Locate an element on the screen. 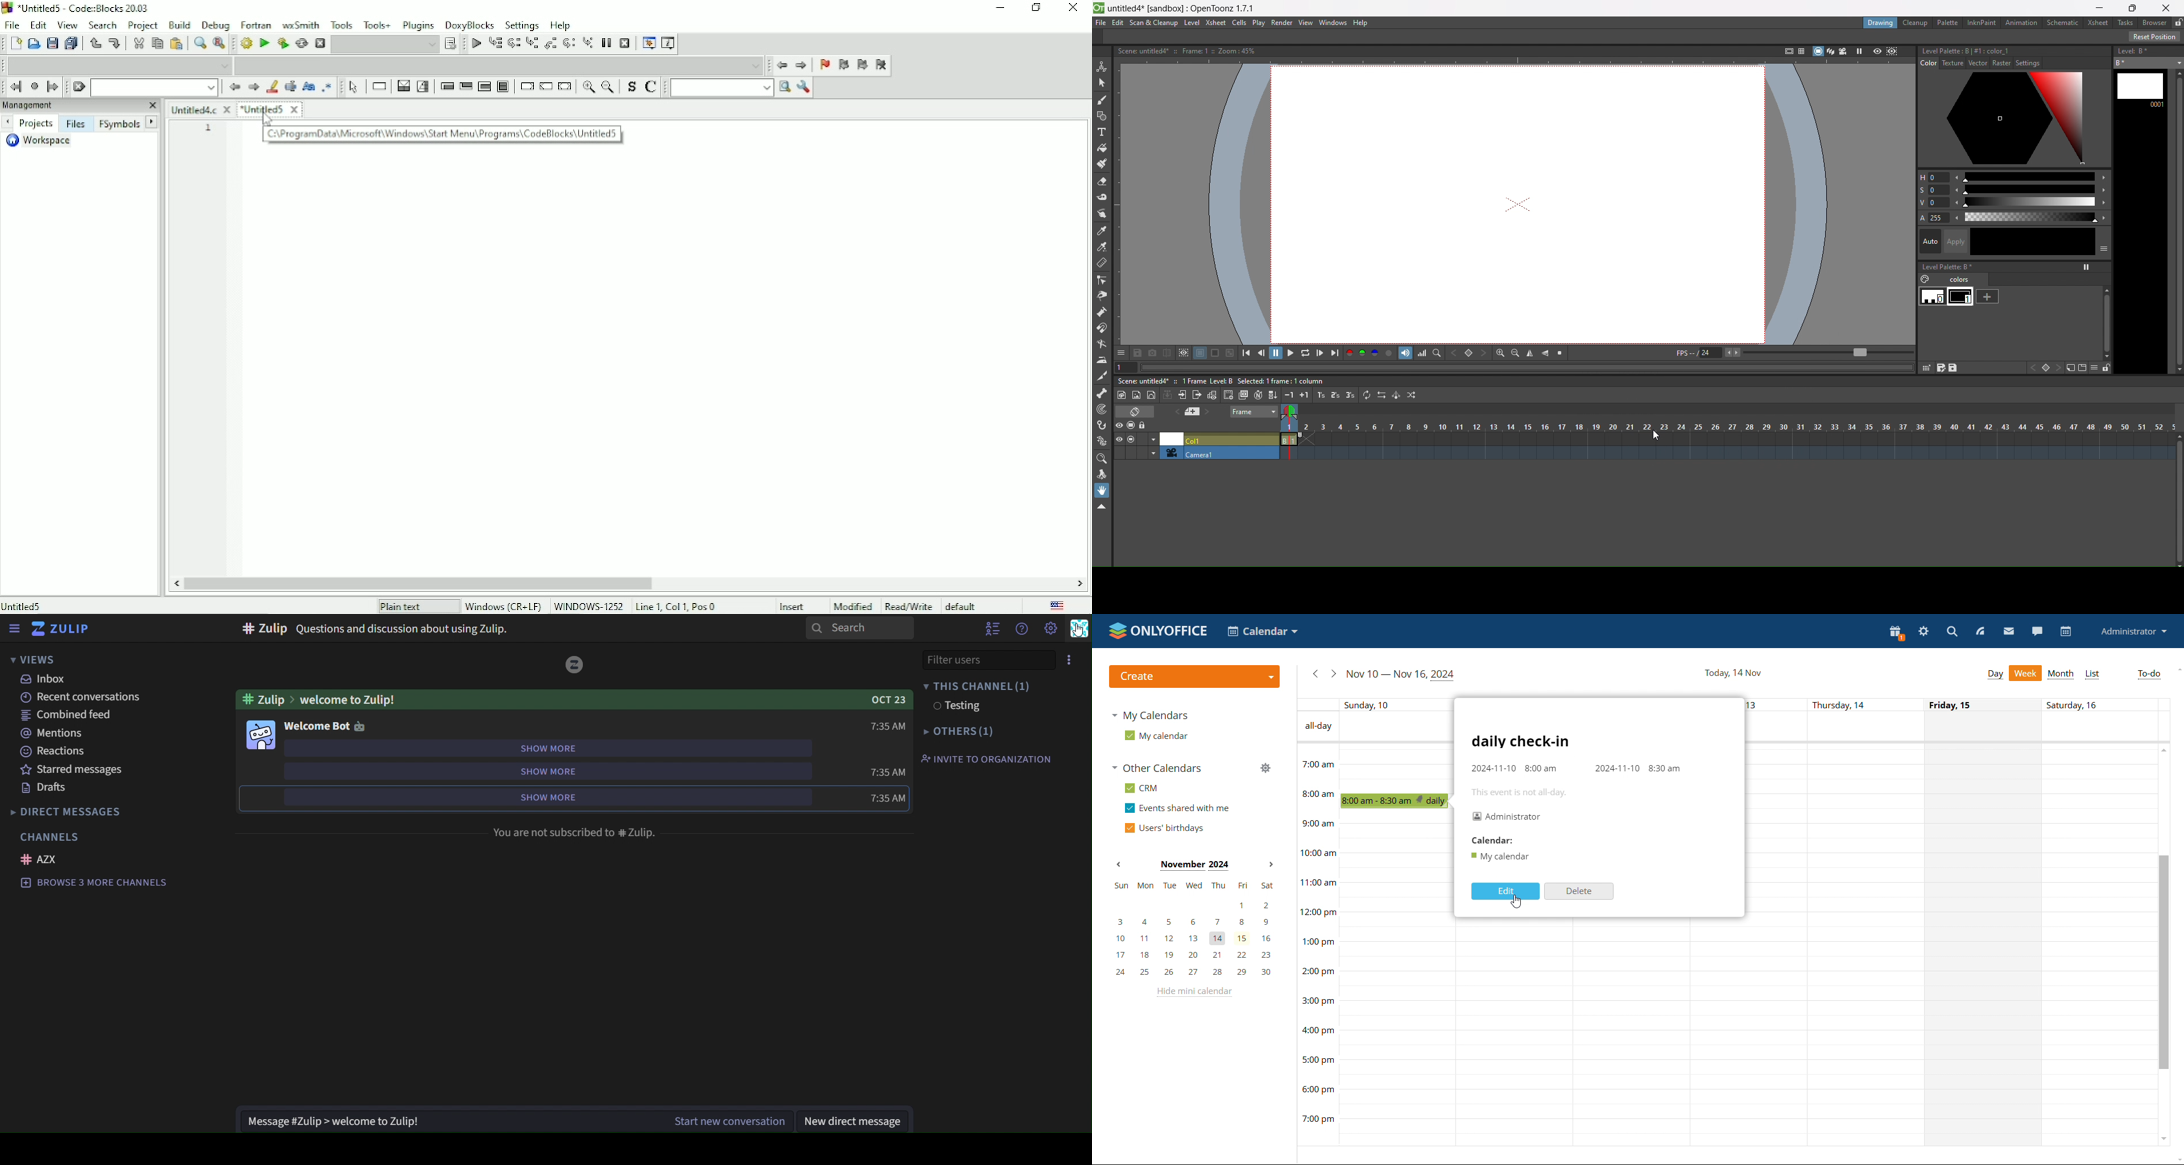 Image resolution: width=2184 pixels, height=1176 pixels. Drop down is located at coordinates (502, 66).